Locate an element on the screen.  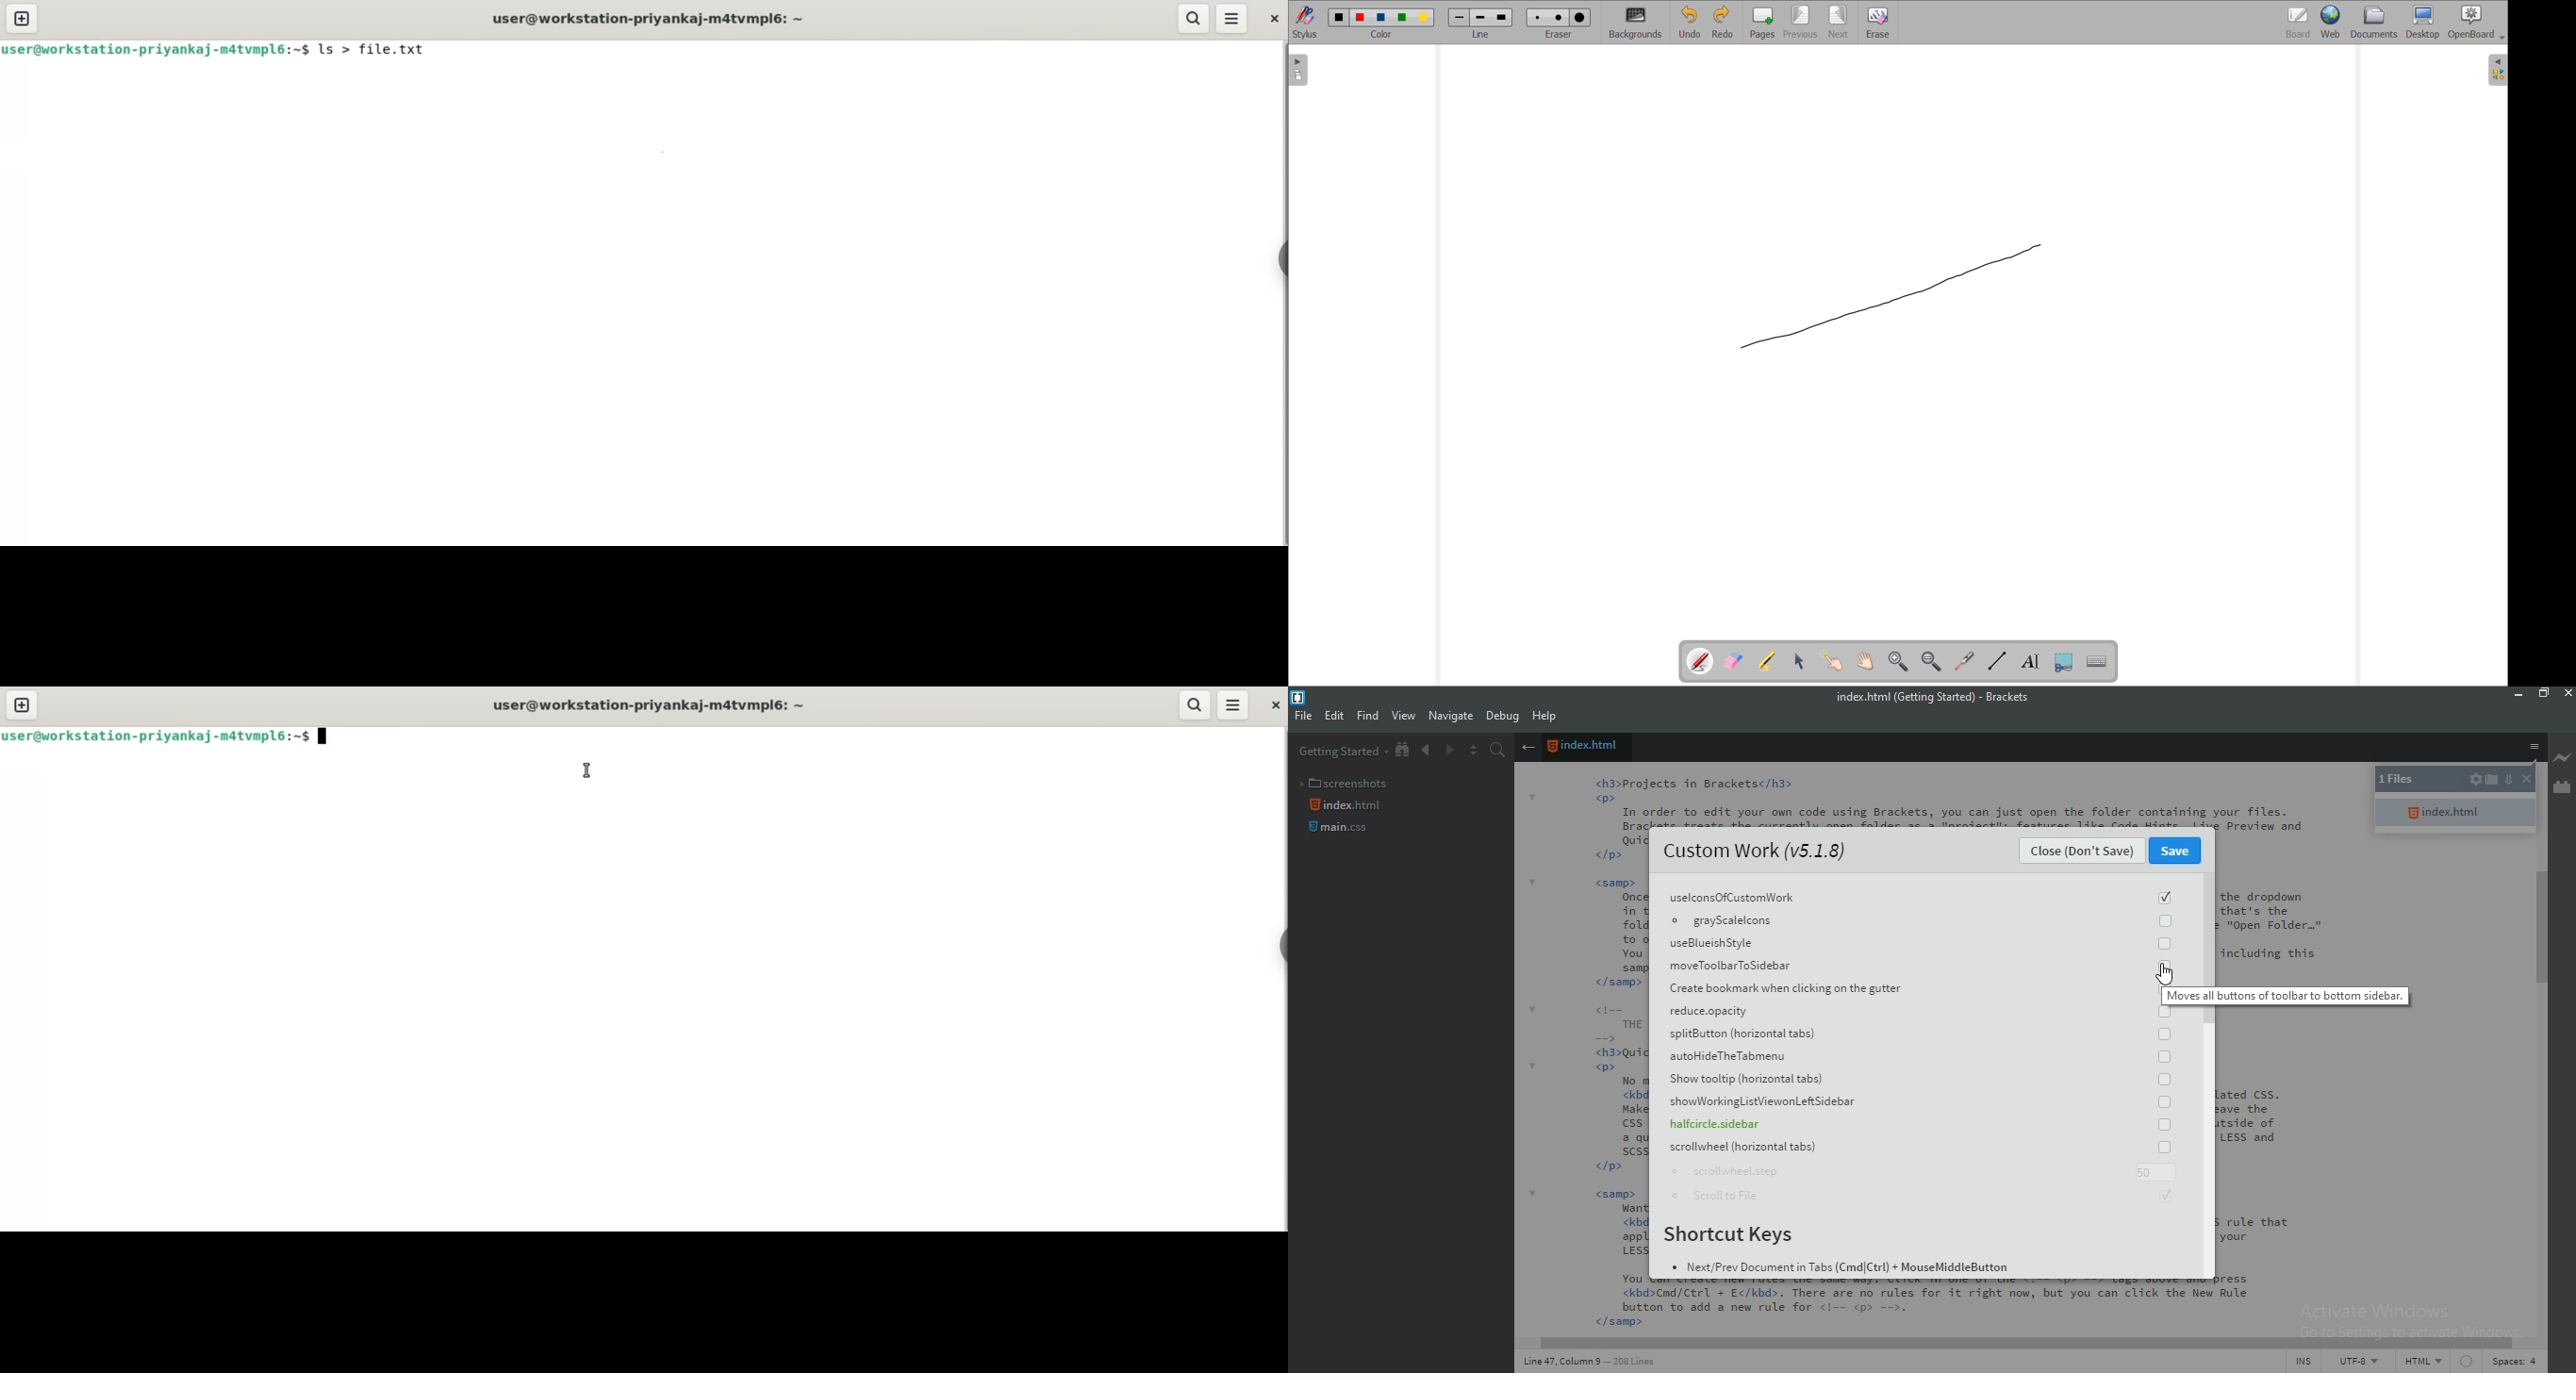
scrollwheel.step is located at coordinates (1919, 1173).